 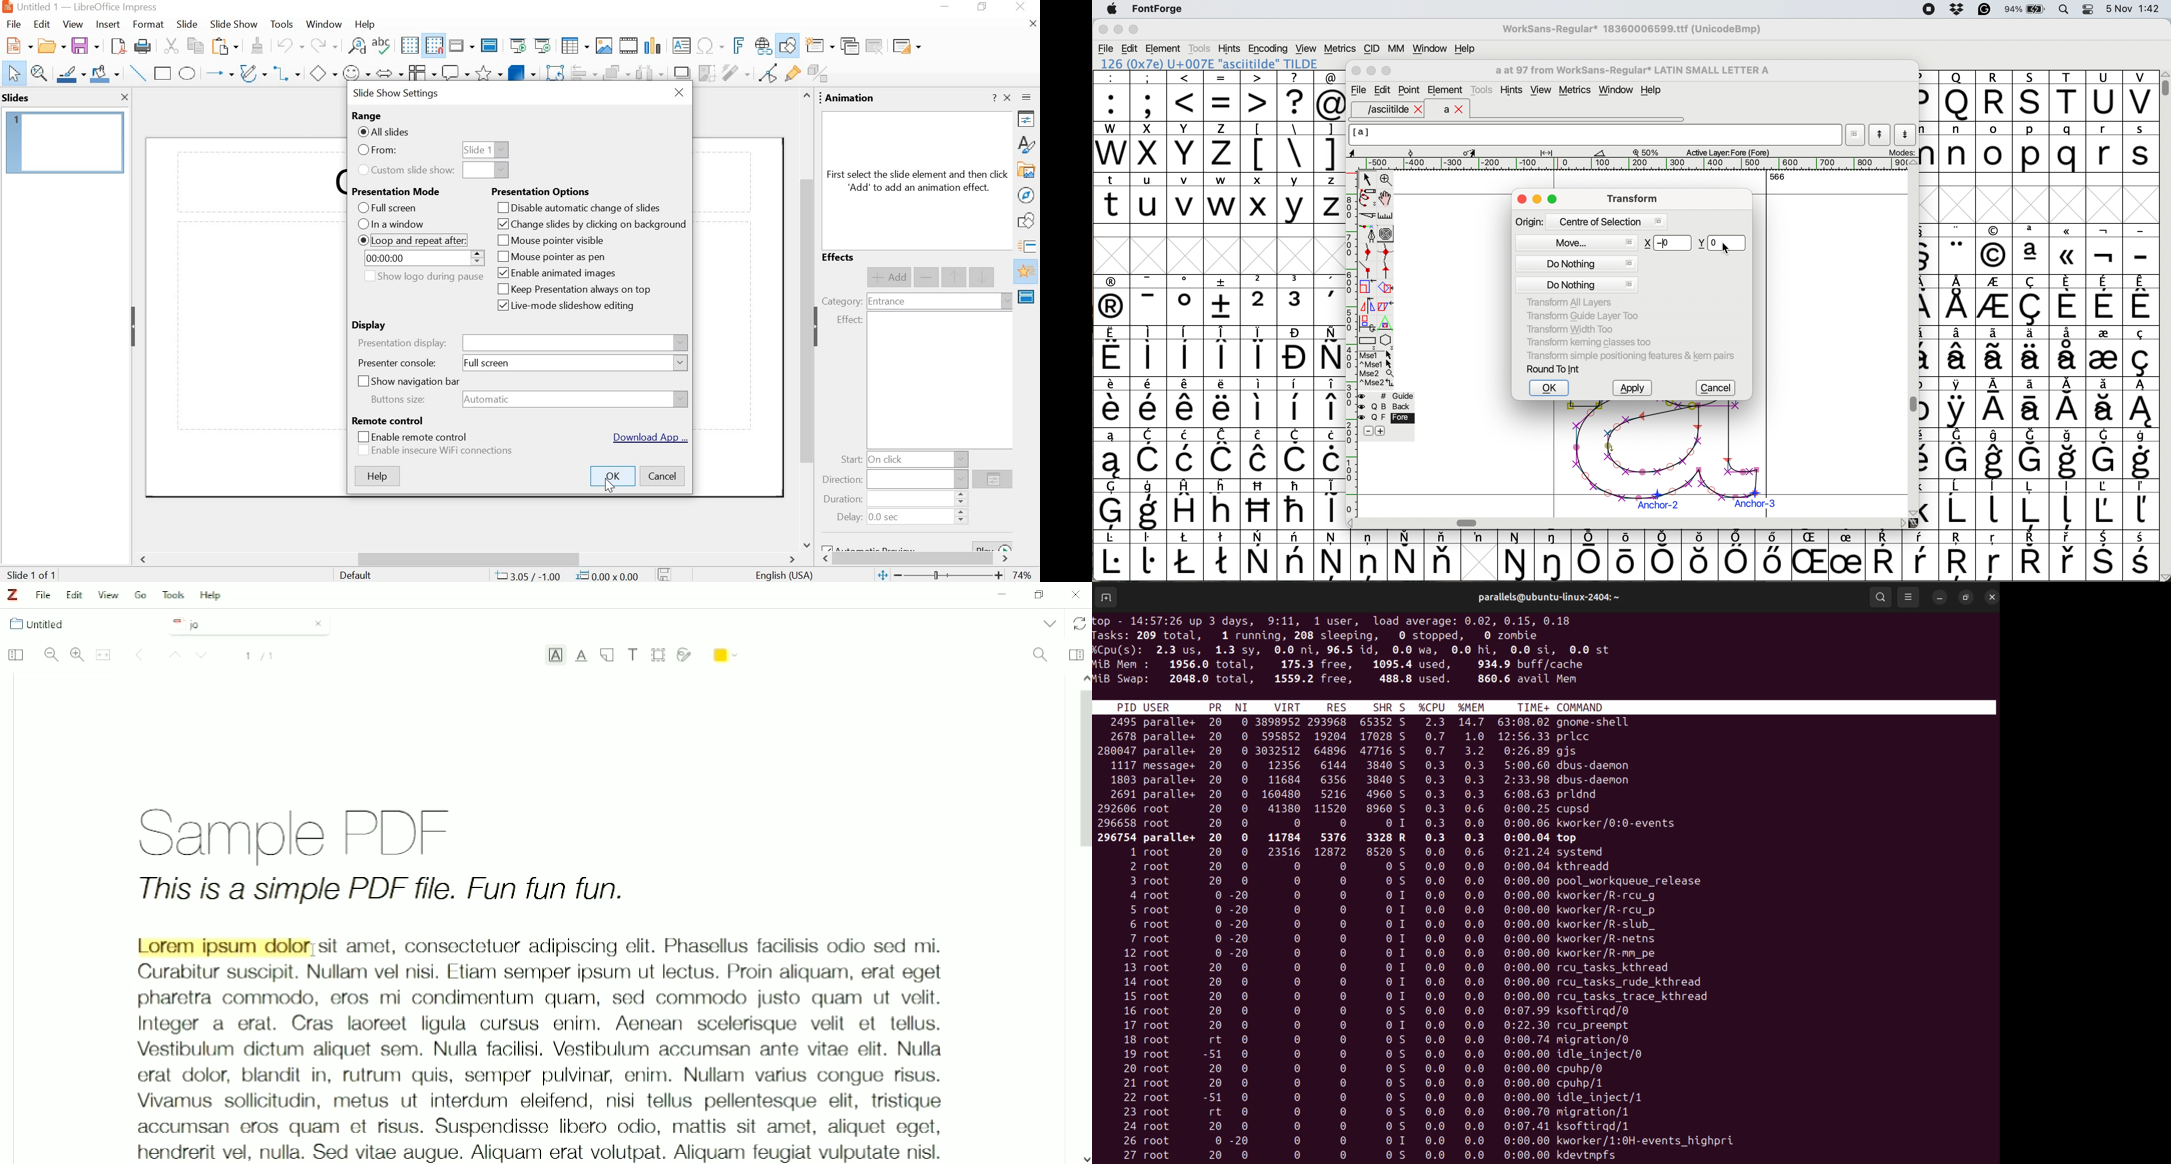 What do you see at coordinates (612, 476) in the screenshot?
I see `ok` at bounding box center [612, 476].